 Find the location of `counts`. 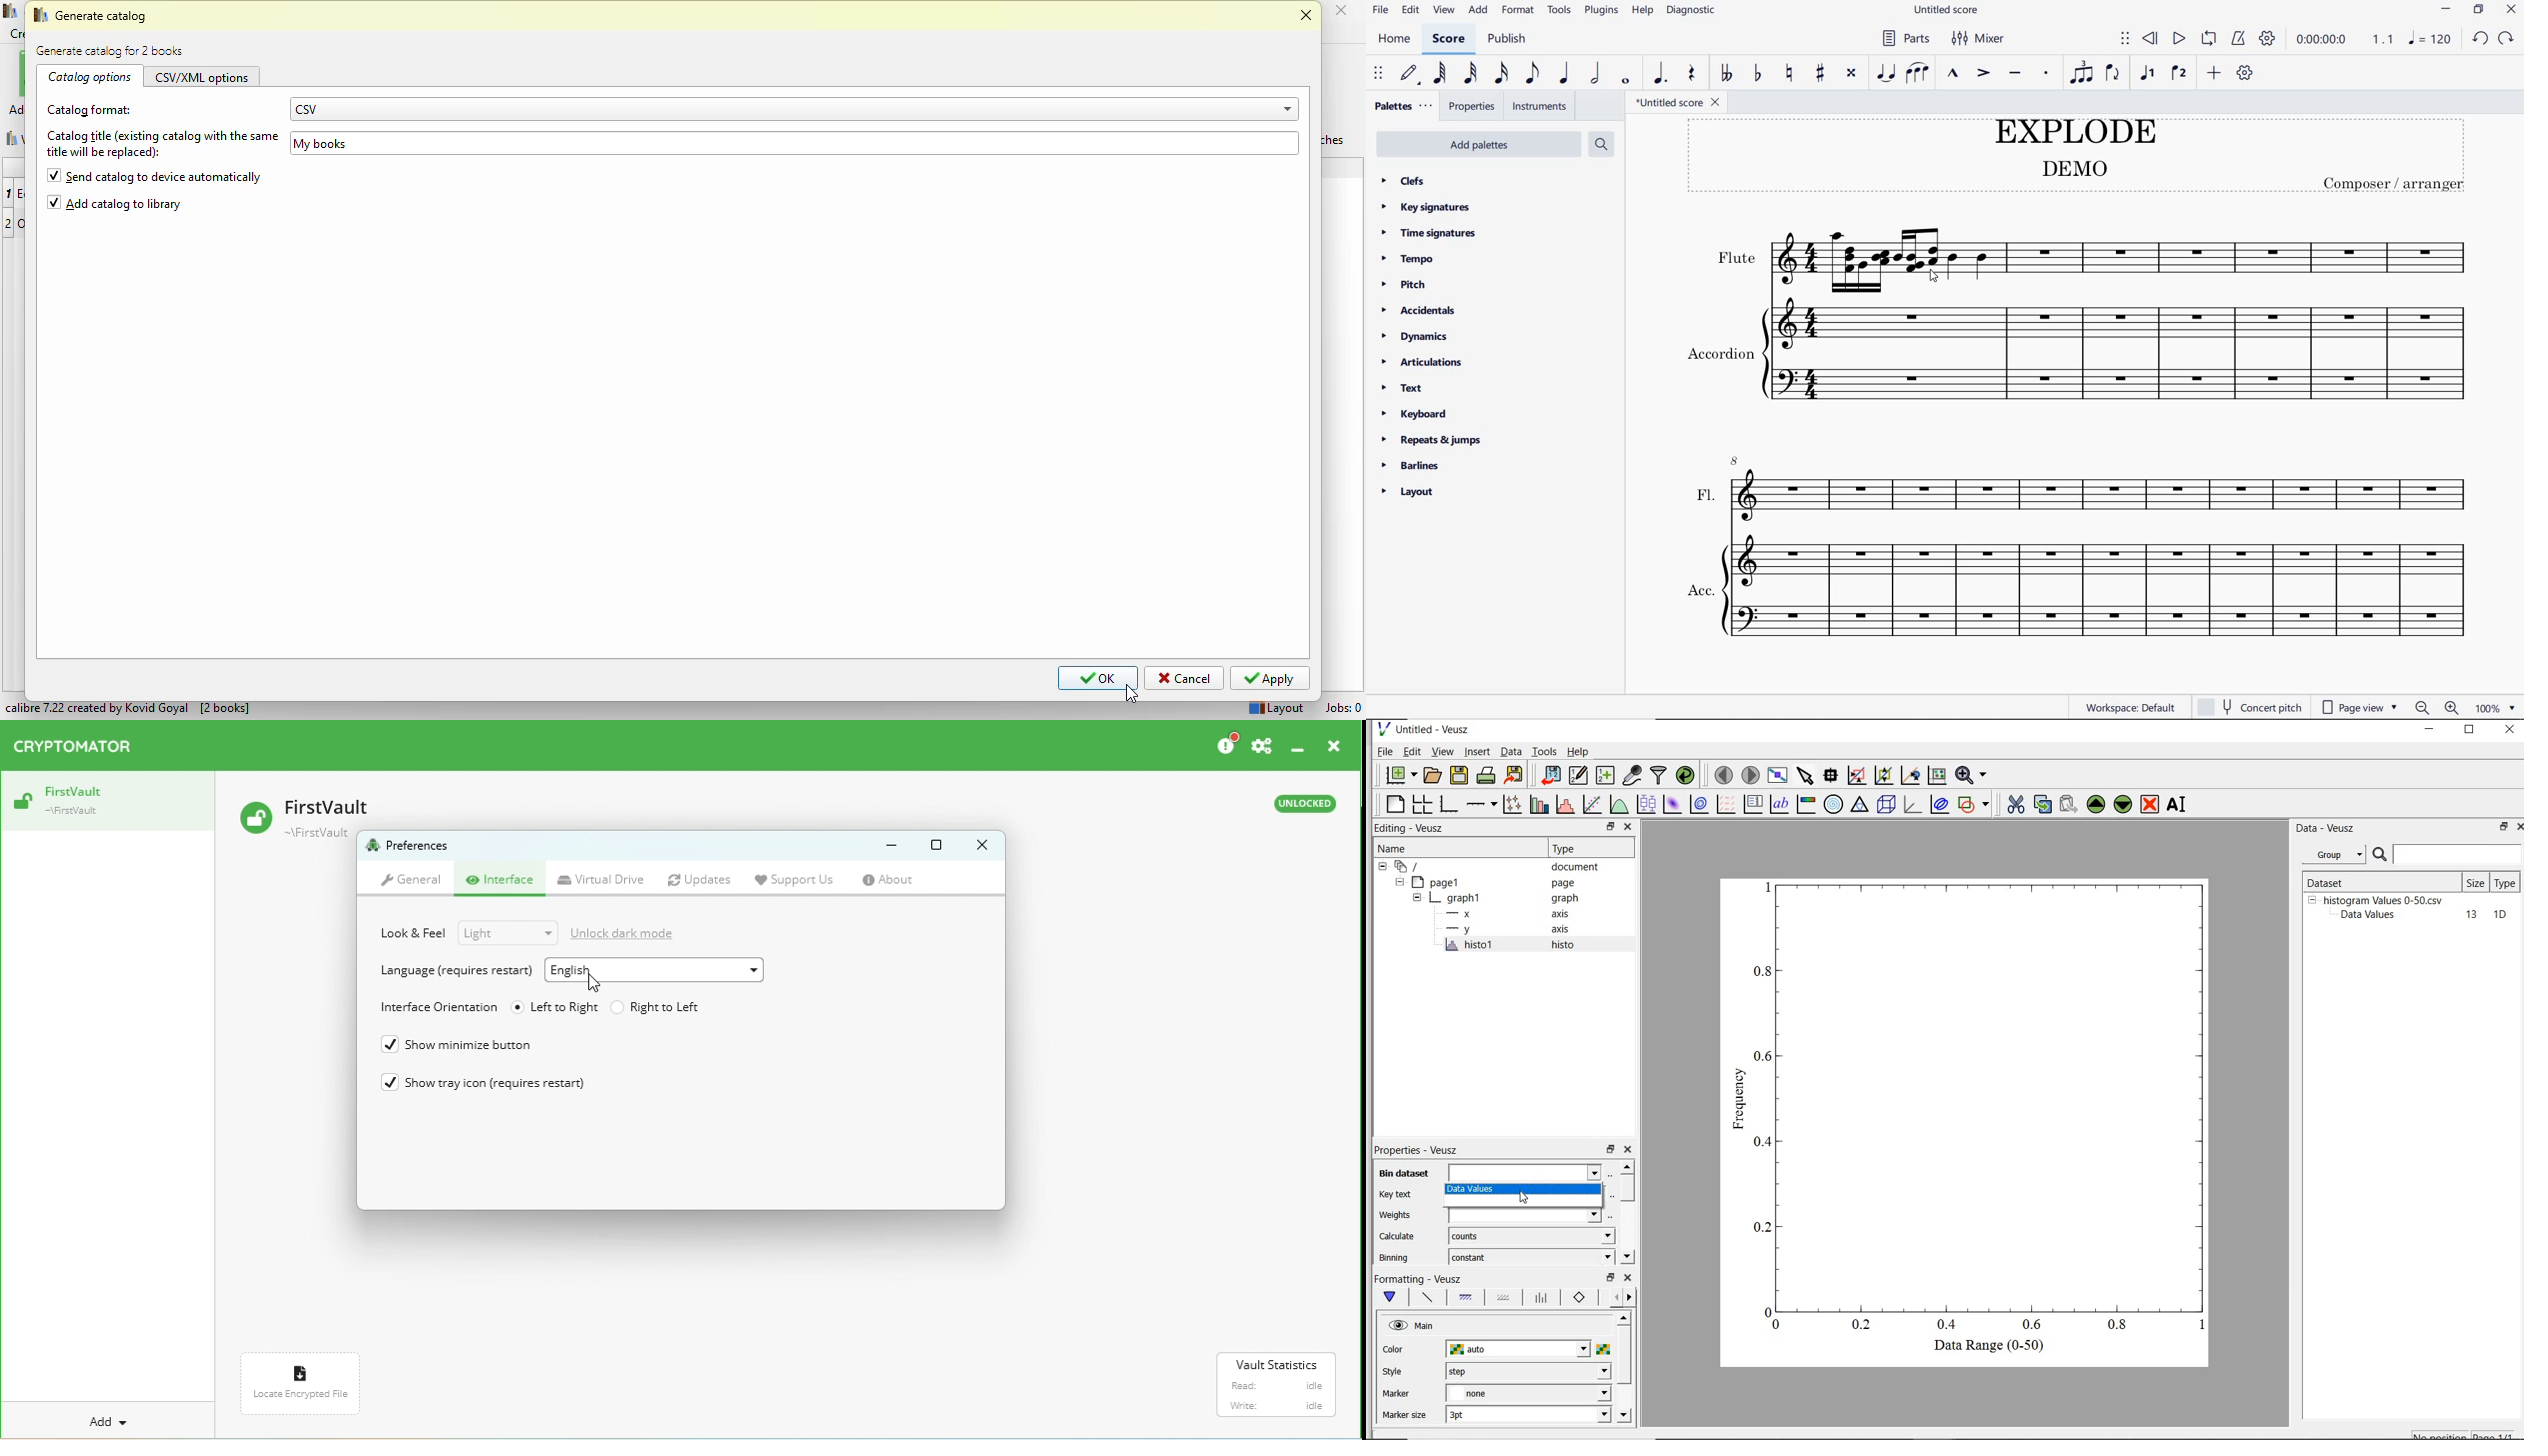

counts is located at coordinates (1528, 1236).